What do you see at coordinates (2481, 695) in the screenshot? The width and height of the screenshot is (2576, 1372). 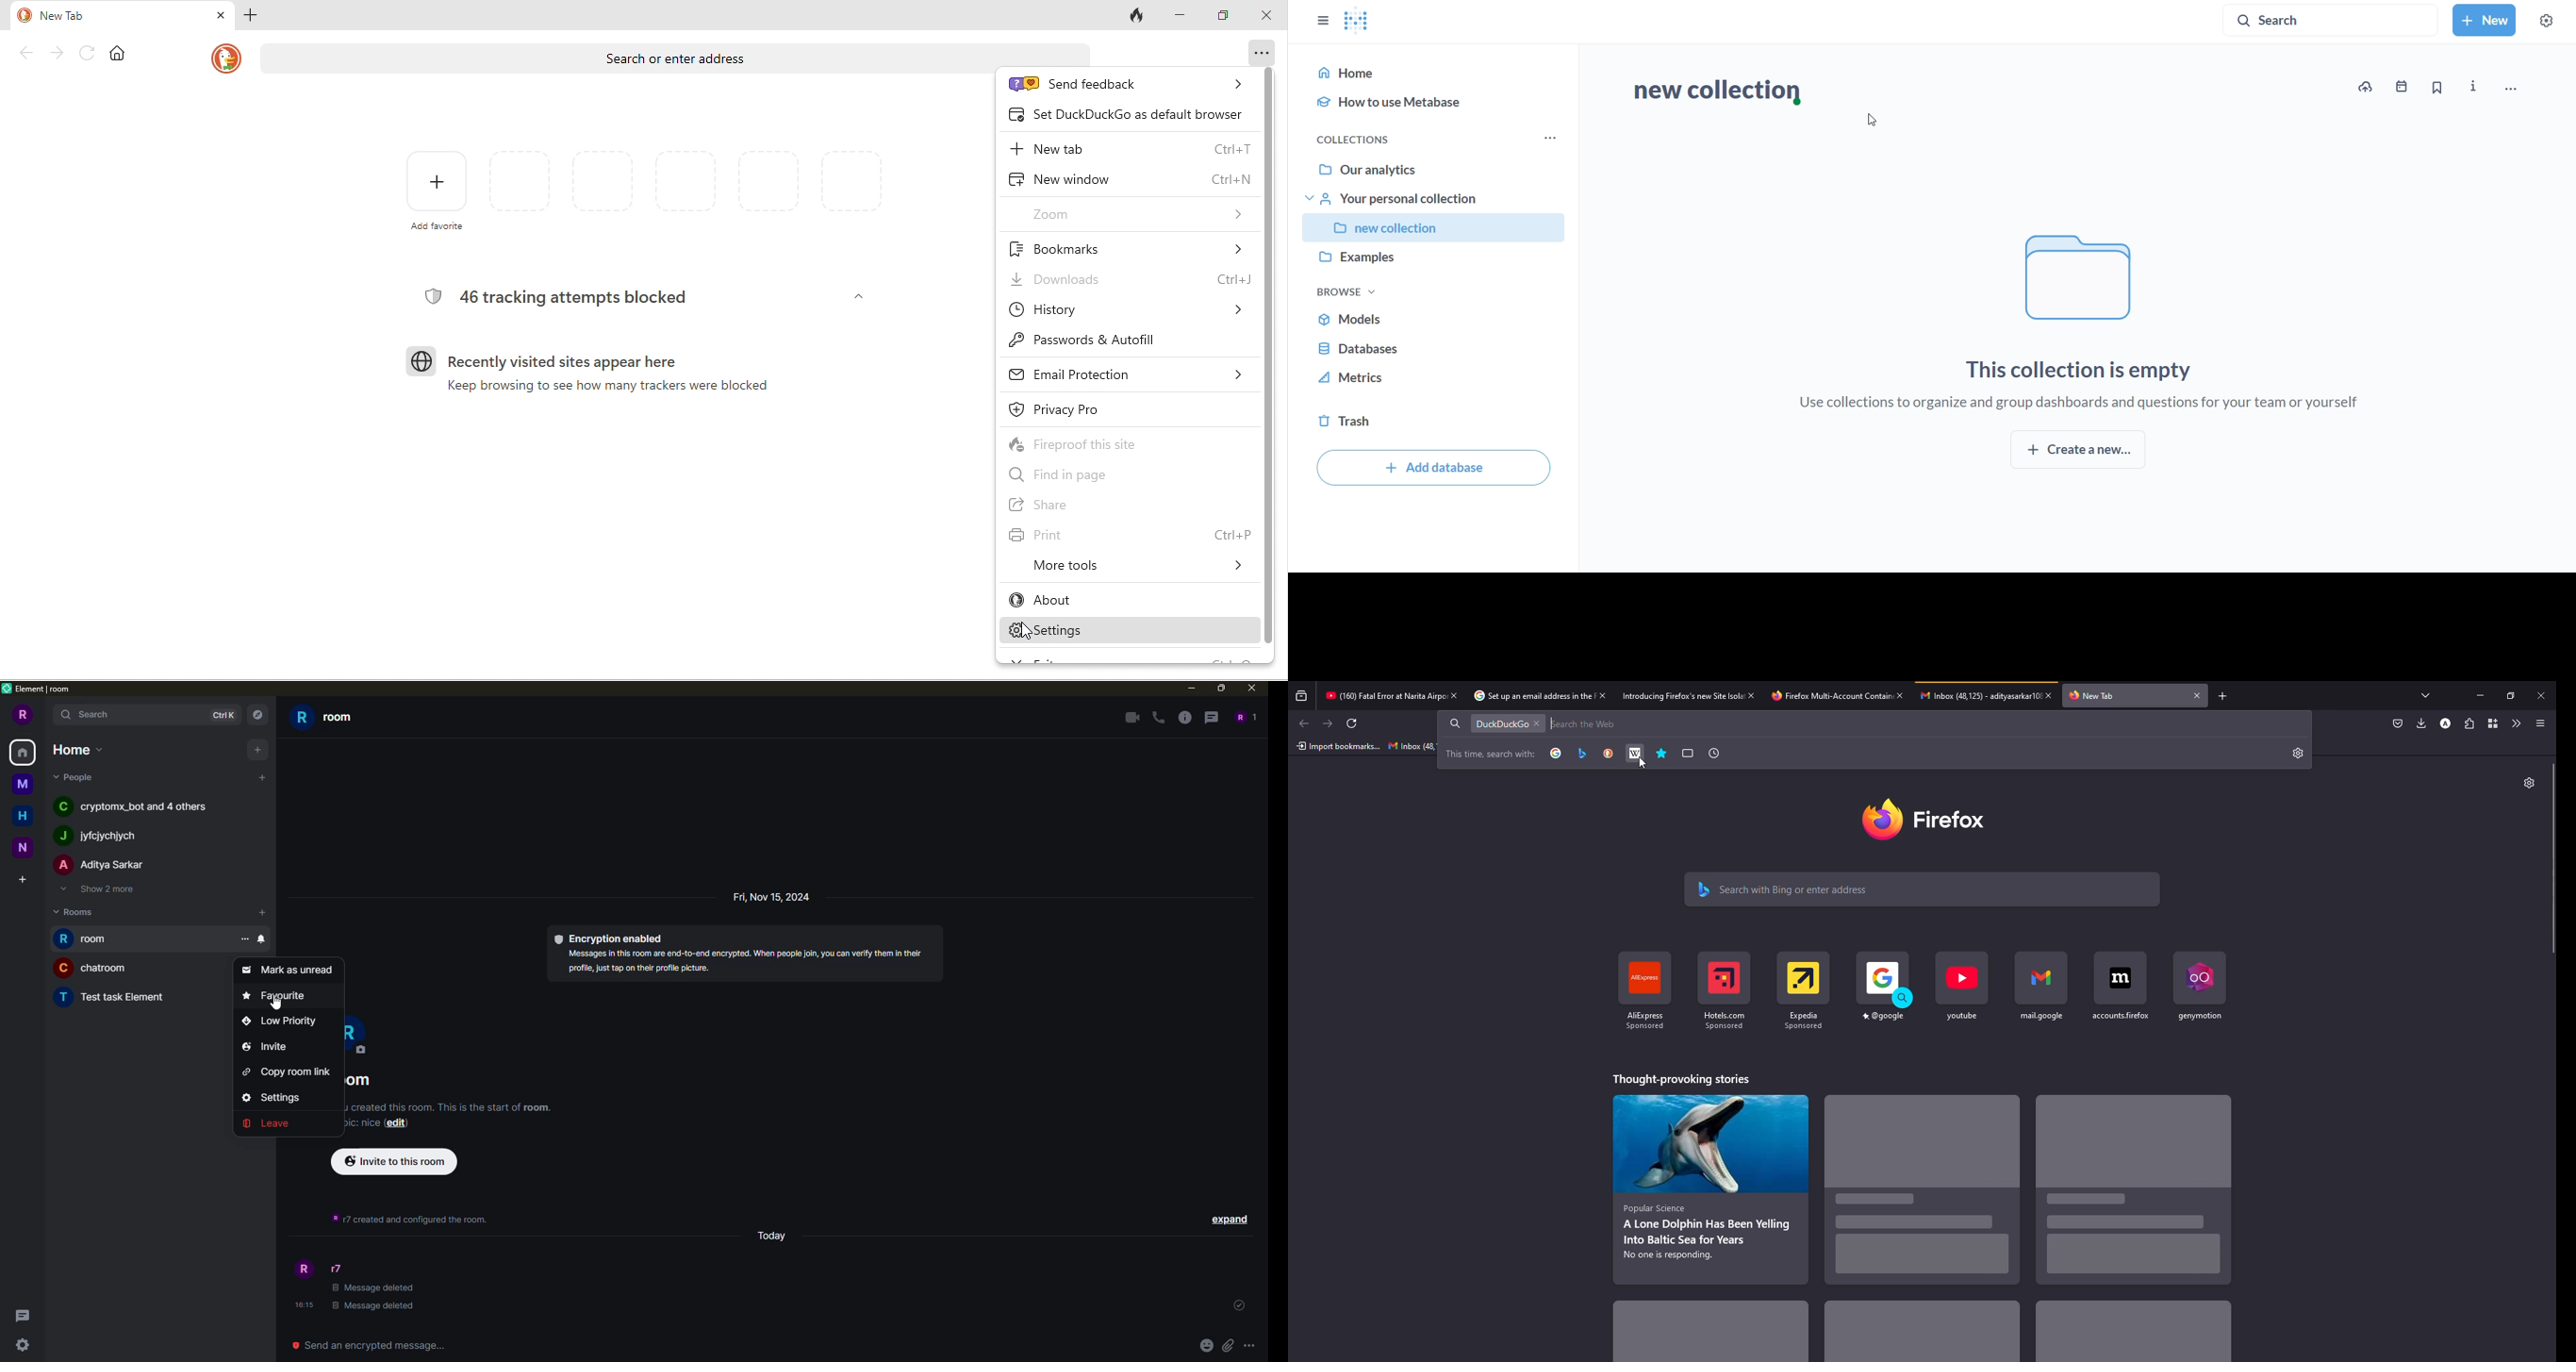 I see `minimize` at bounding box center [2481, 695].